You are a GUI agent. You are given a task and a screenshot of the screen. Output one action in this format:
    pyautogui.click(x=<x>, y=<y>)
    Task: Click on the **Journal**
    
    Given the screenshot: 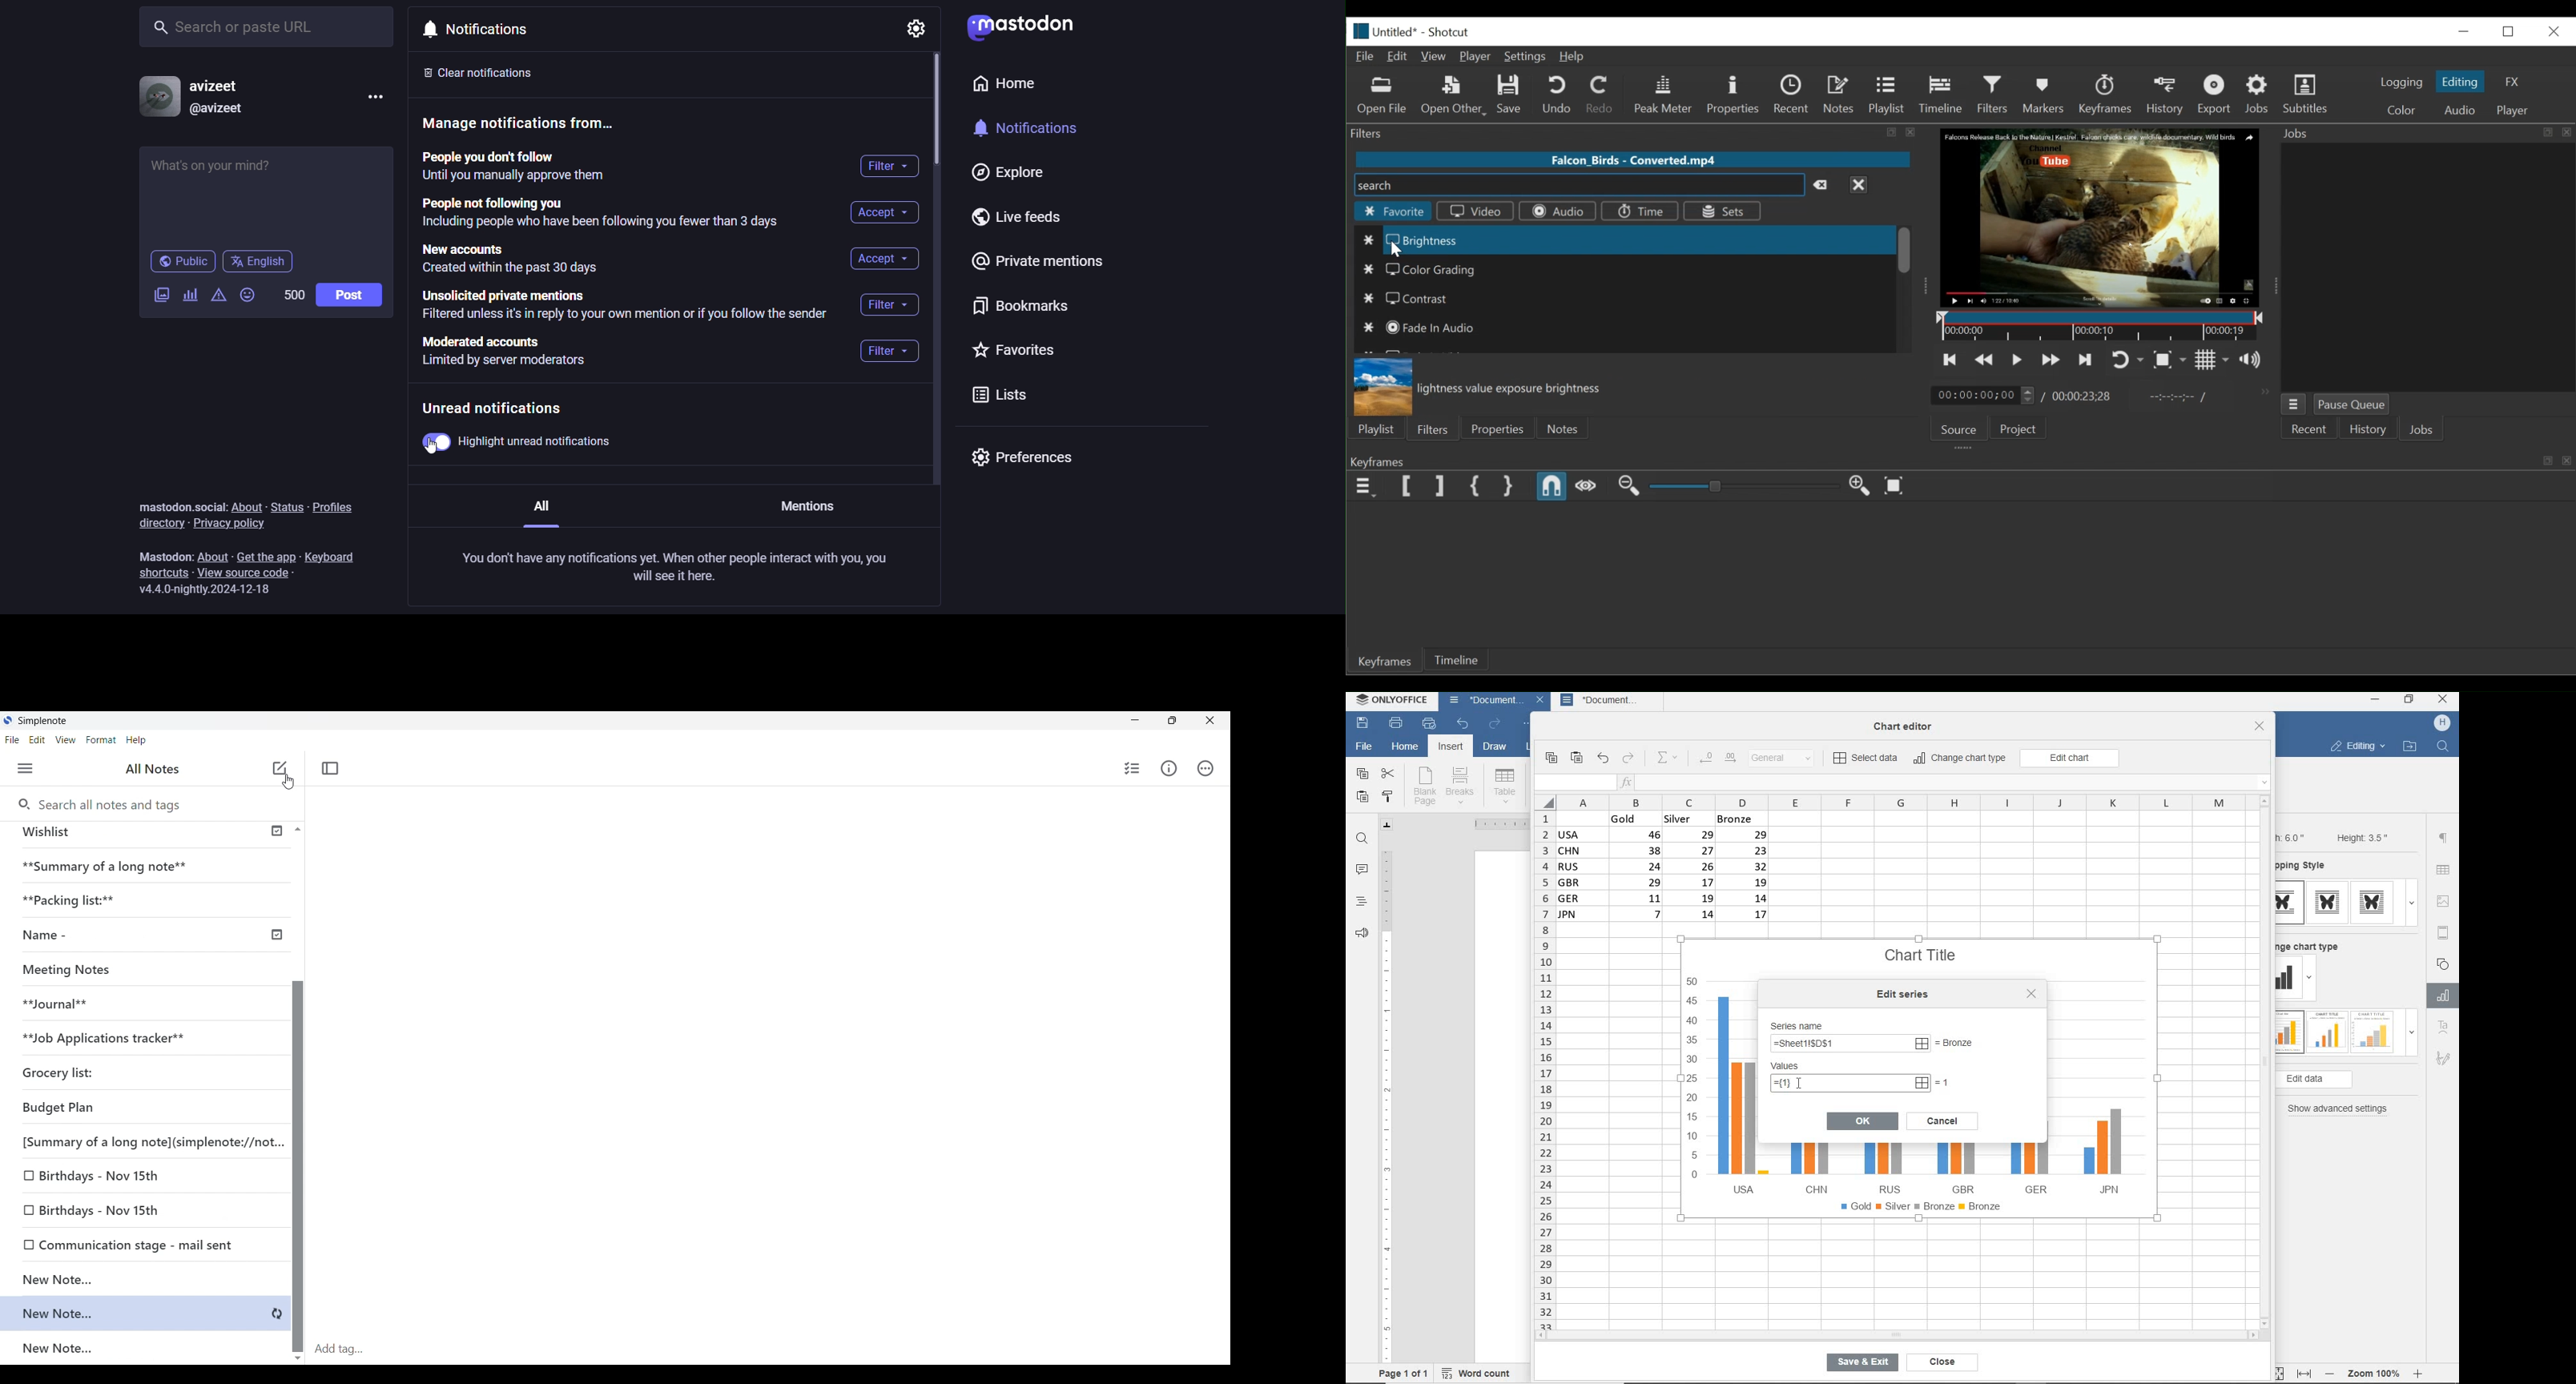 What is the action you would take?
    pyautogui.click(x=63, y=1005)
    